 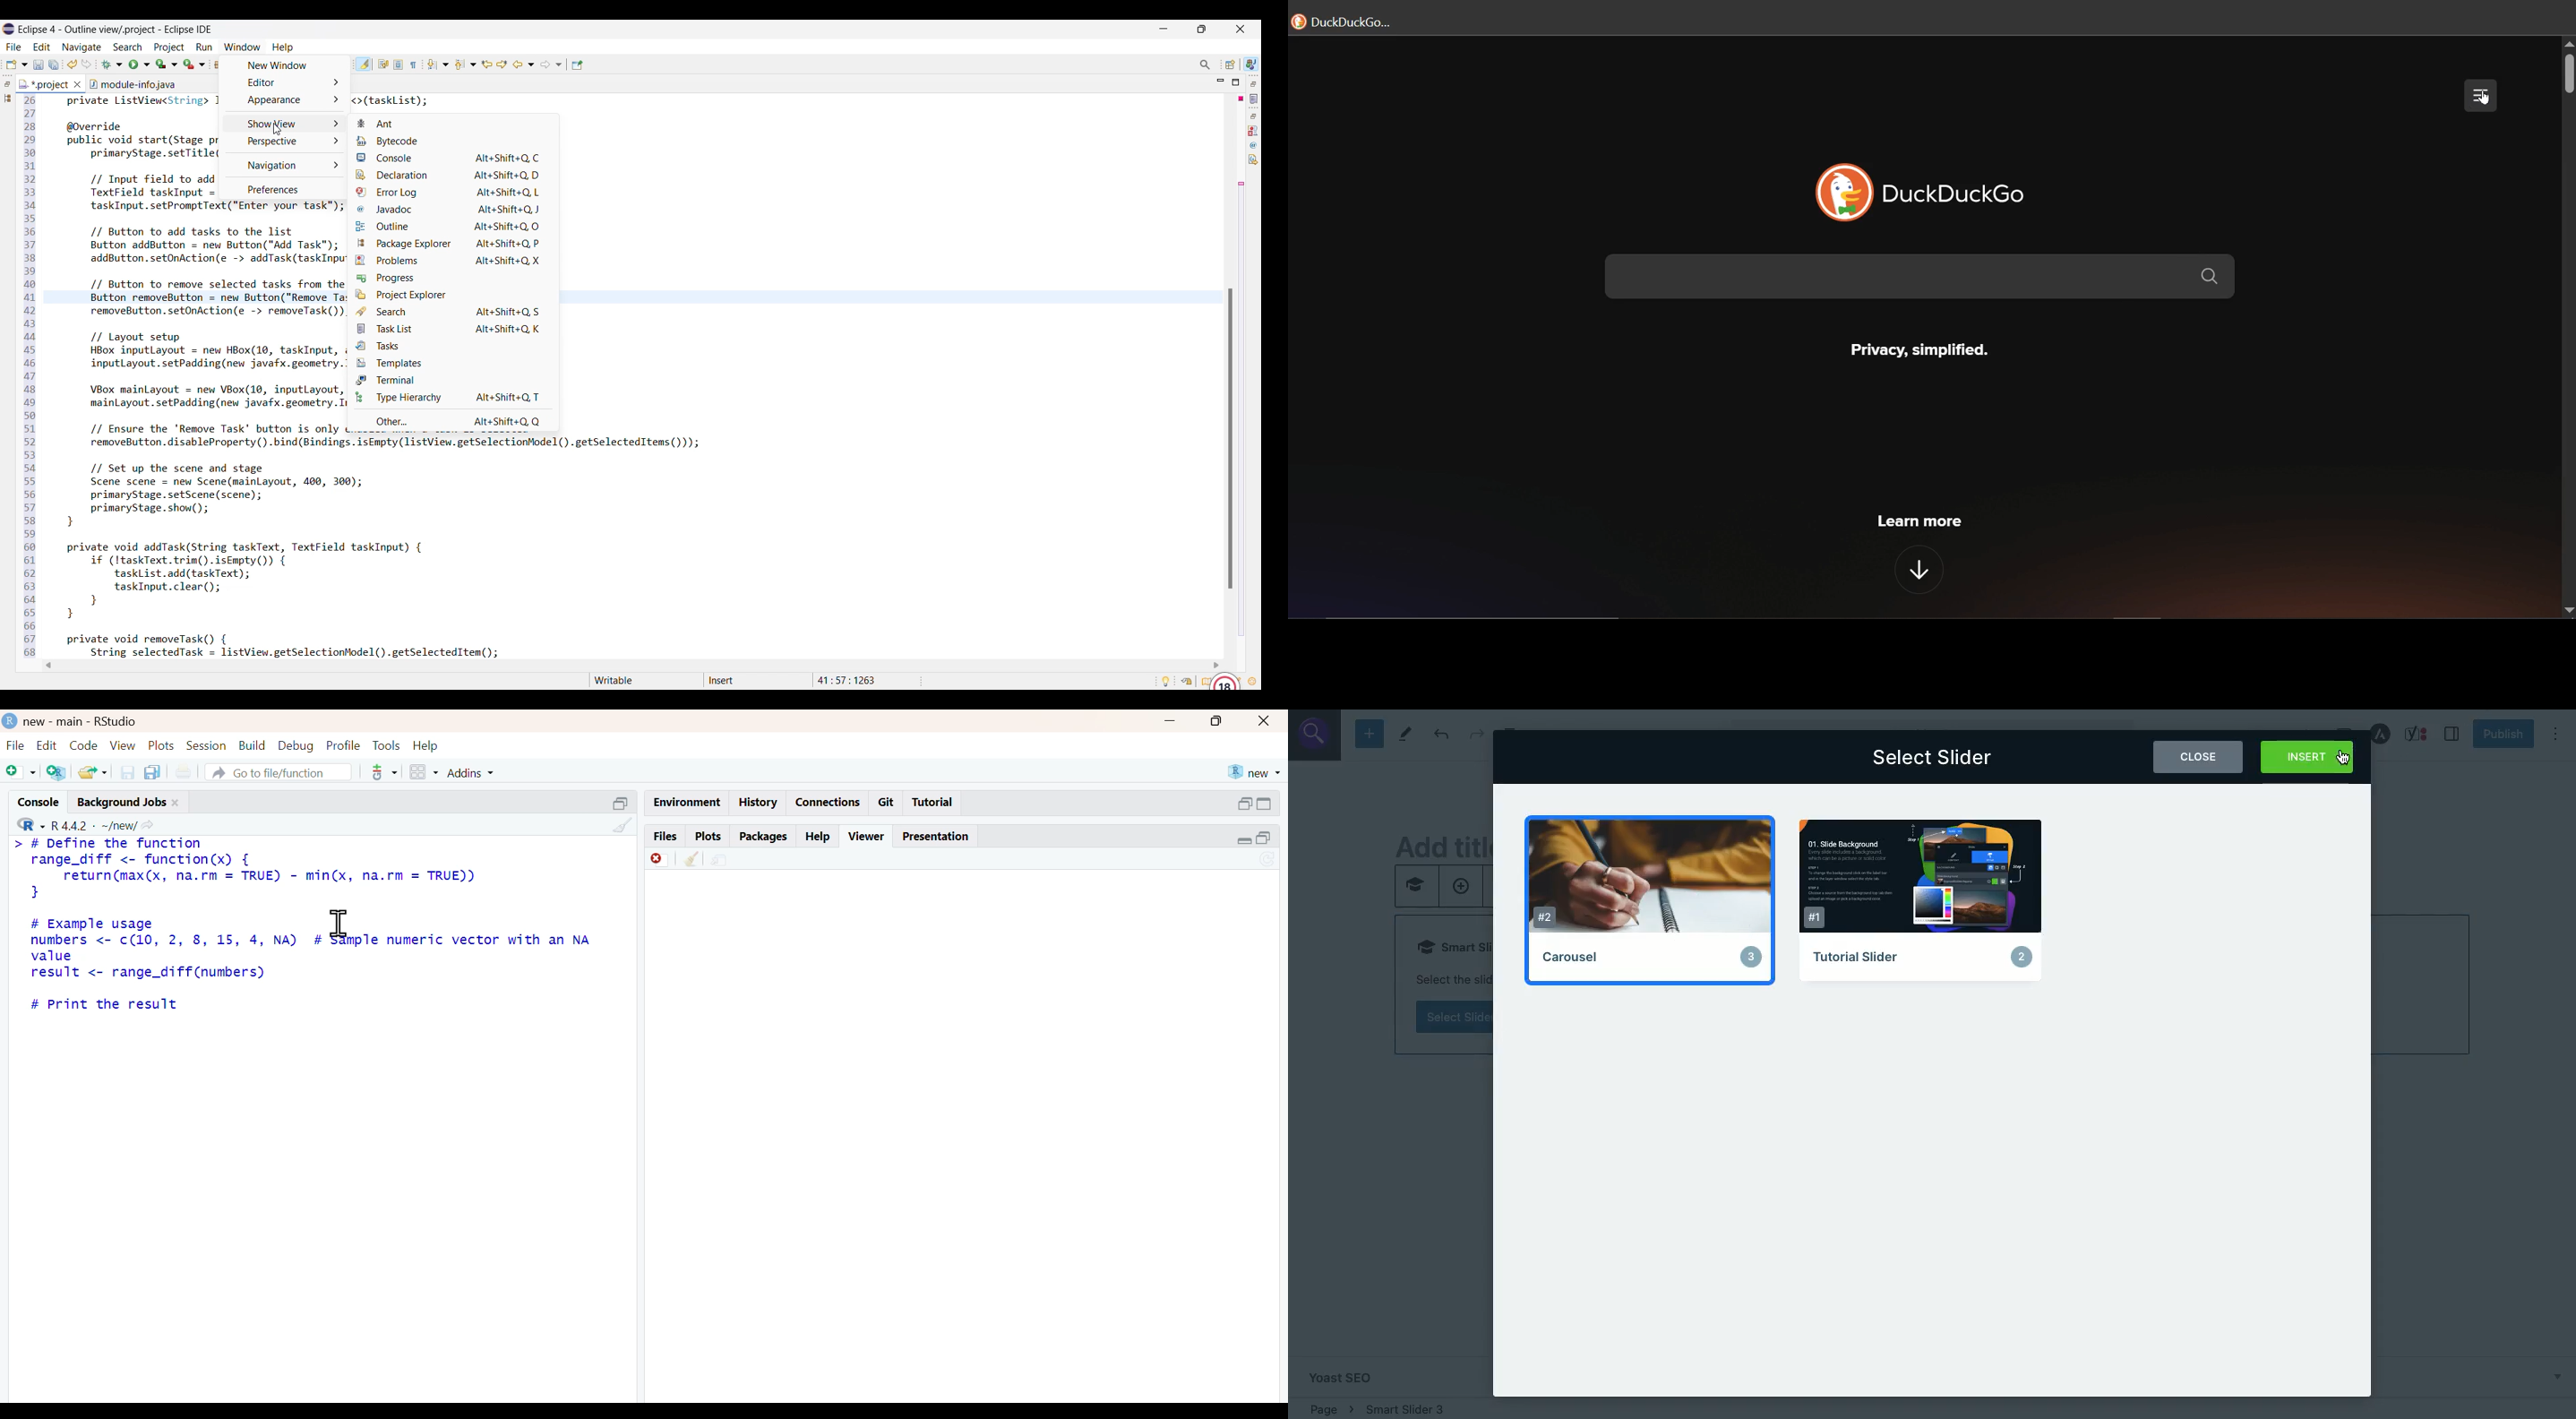 What do you see at coordinates (763, 838) in the screenshot?
I see `packages` at bounding box center [763, 838].